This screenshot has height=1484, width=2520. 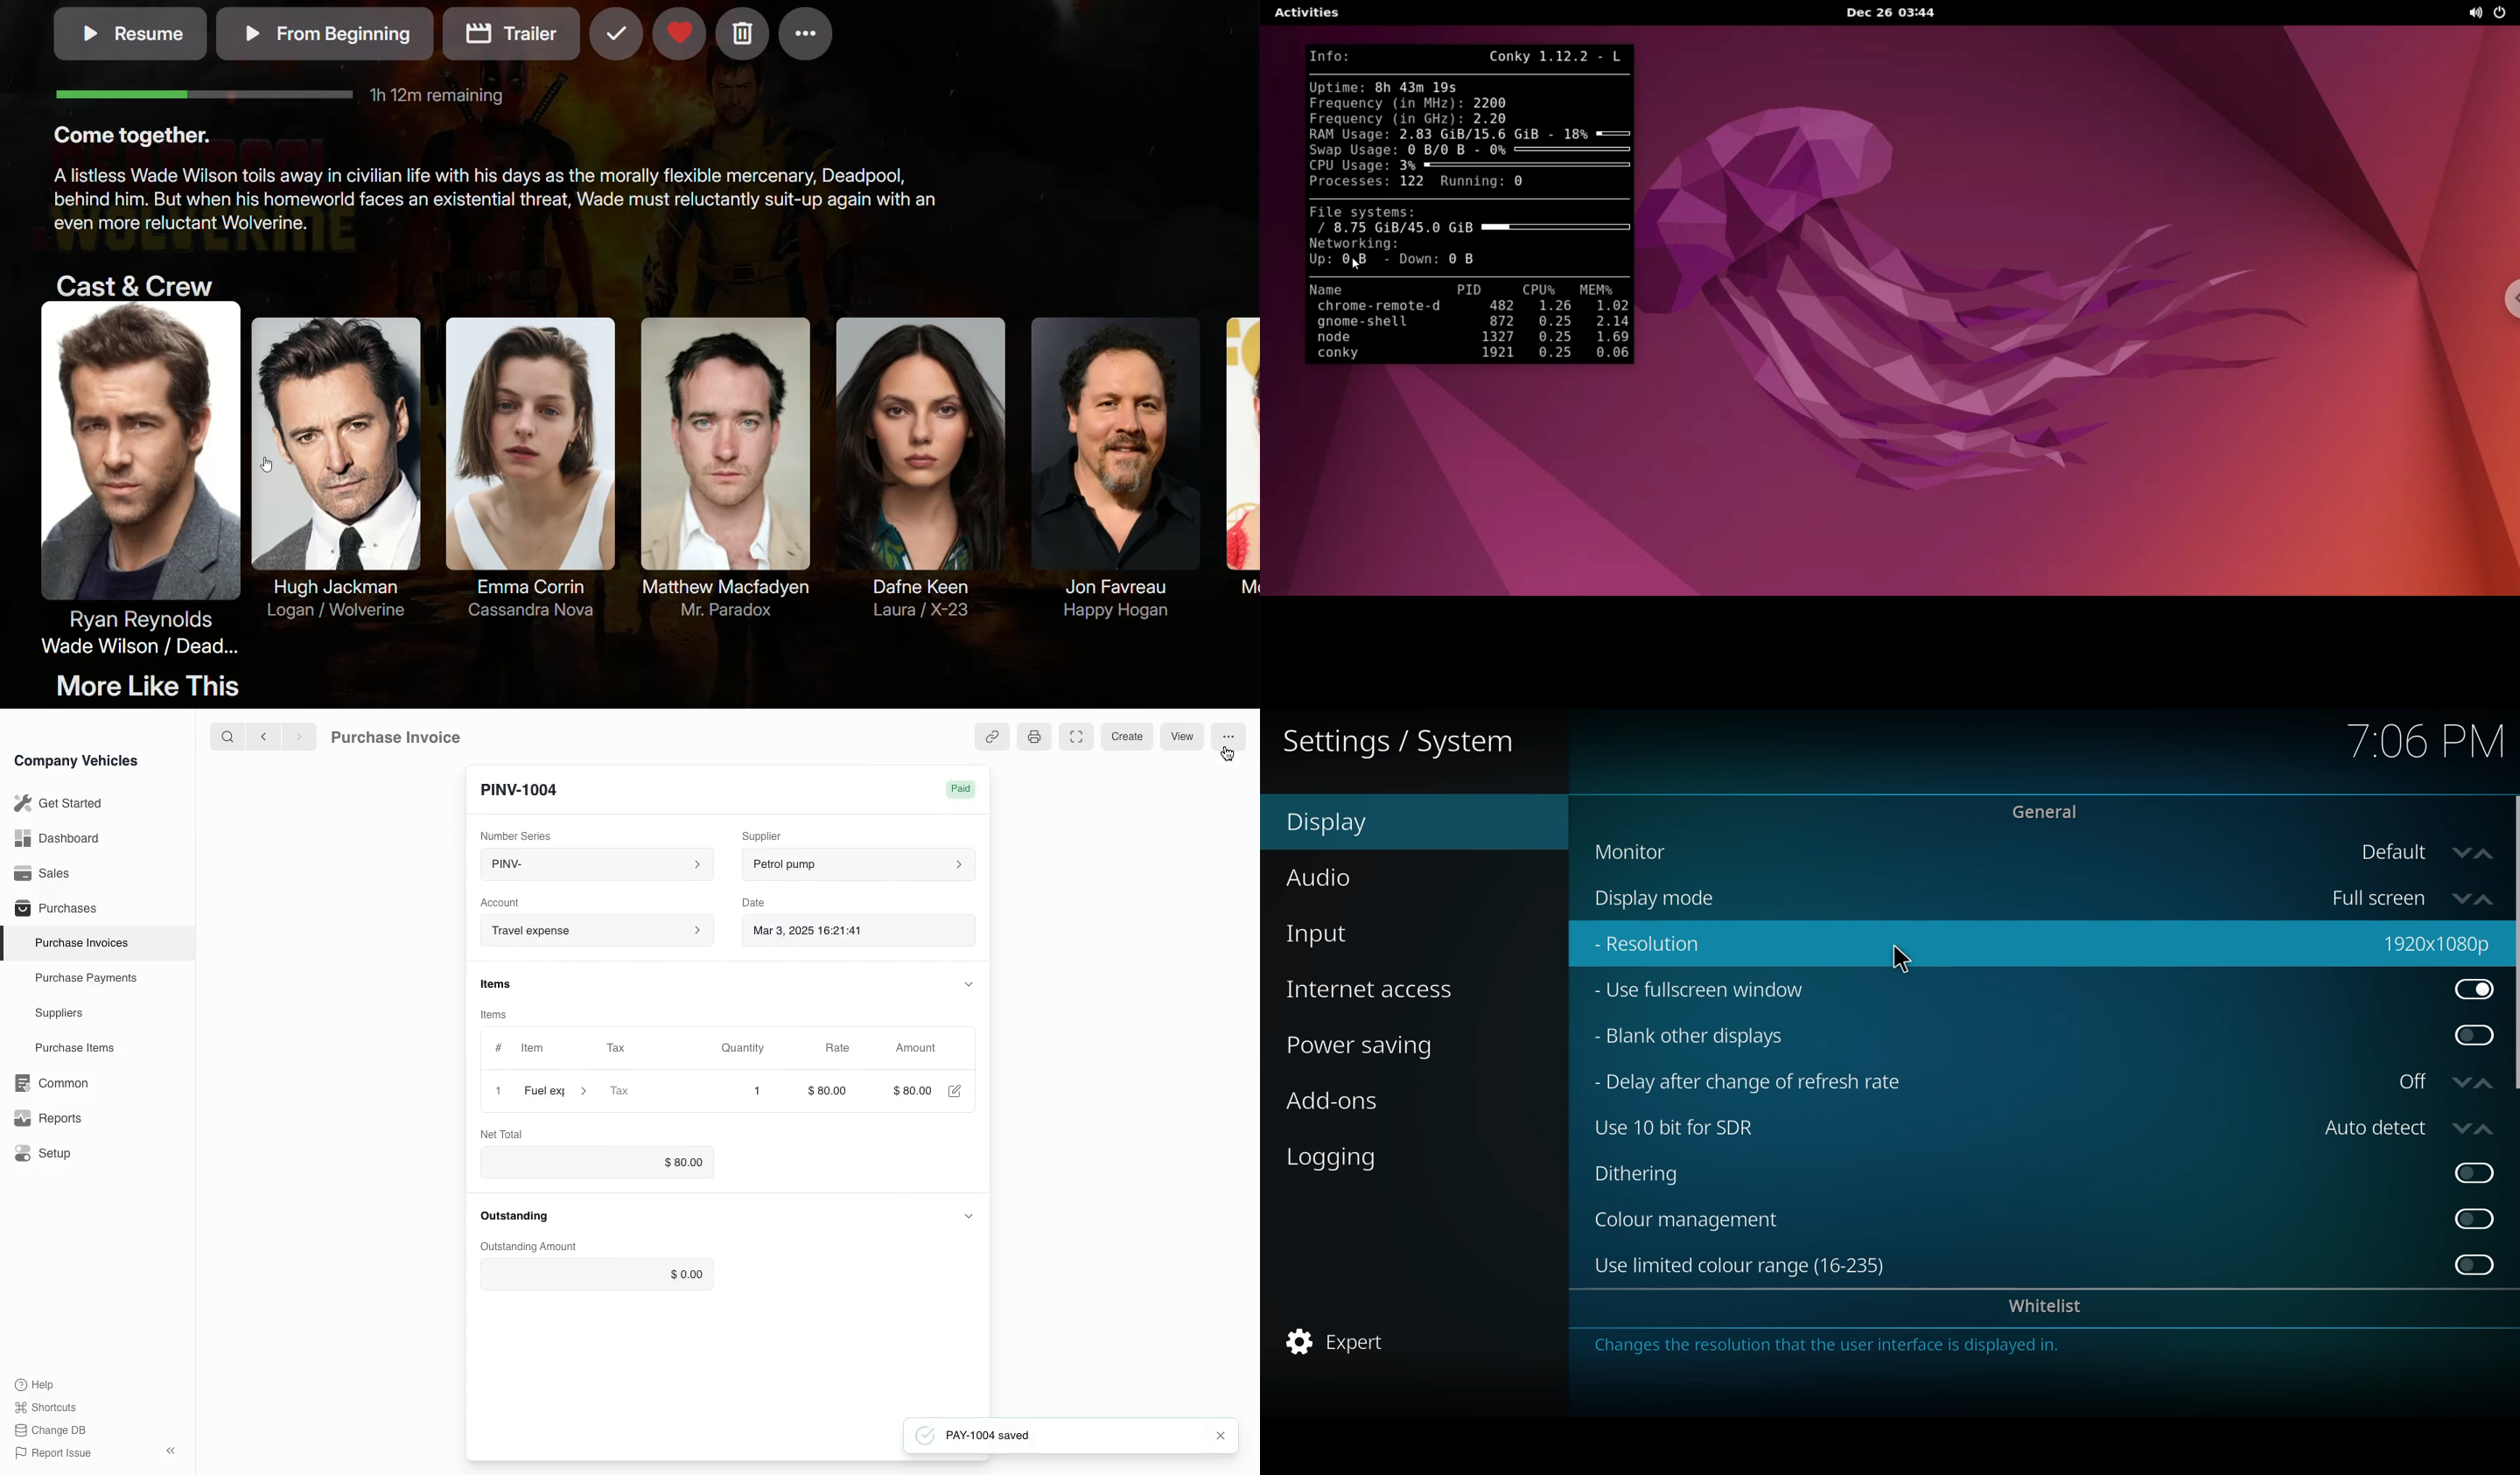 What do you see at coordinates (1032, 737) in the screenshot?
I see `print` at bounding box center [1032, 737].